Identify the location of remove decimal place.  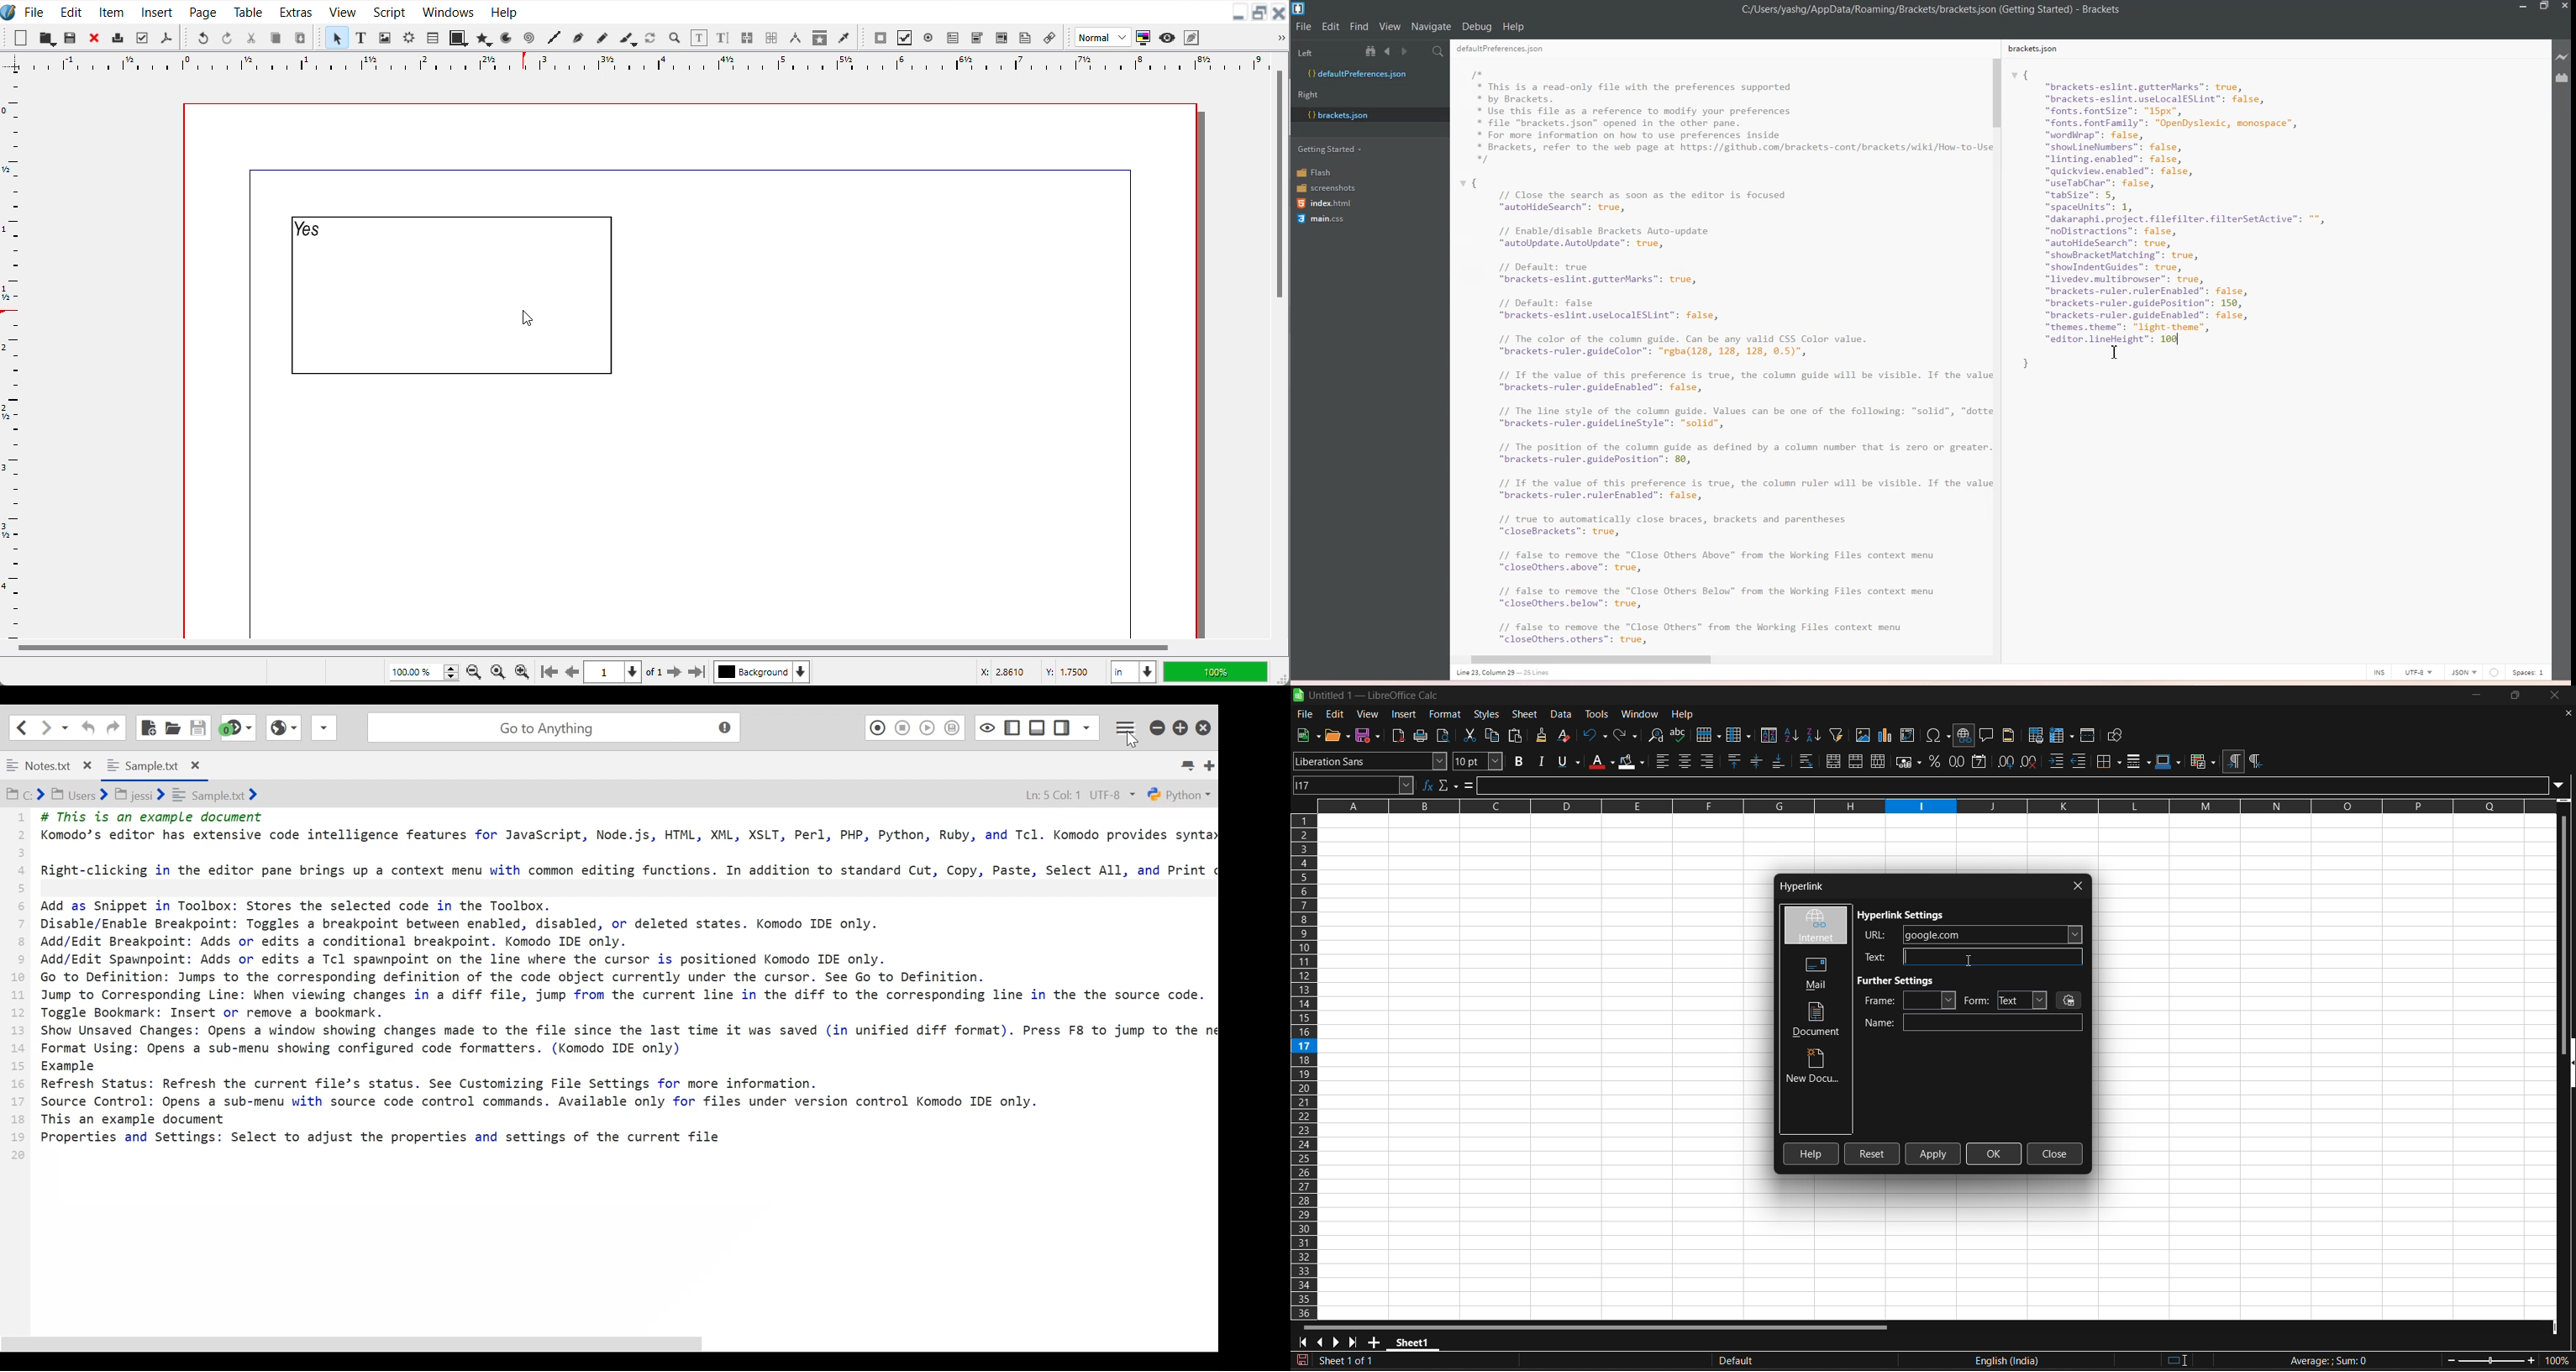
(2030, 762).